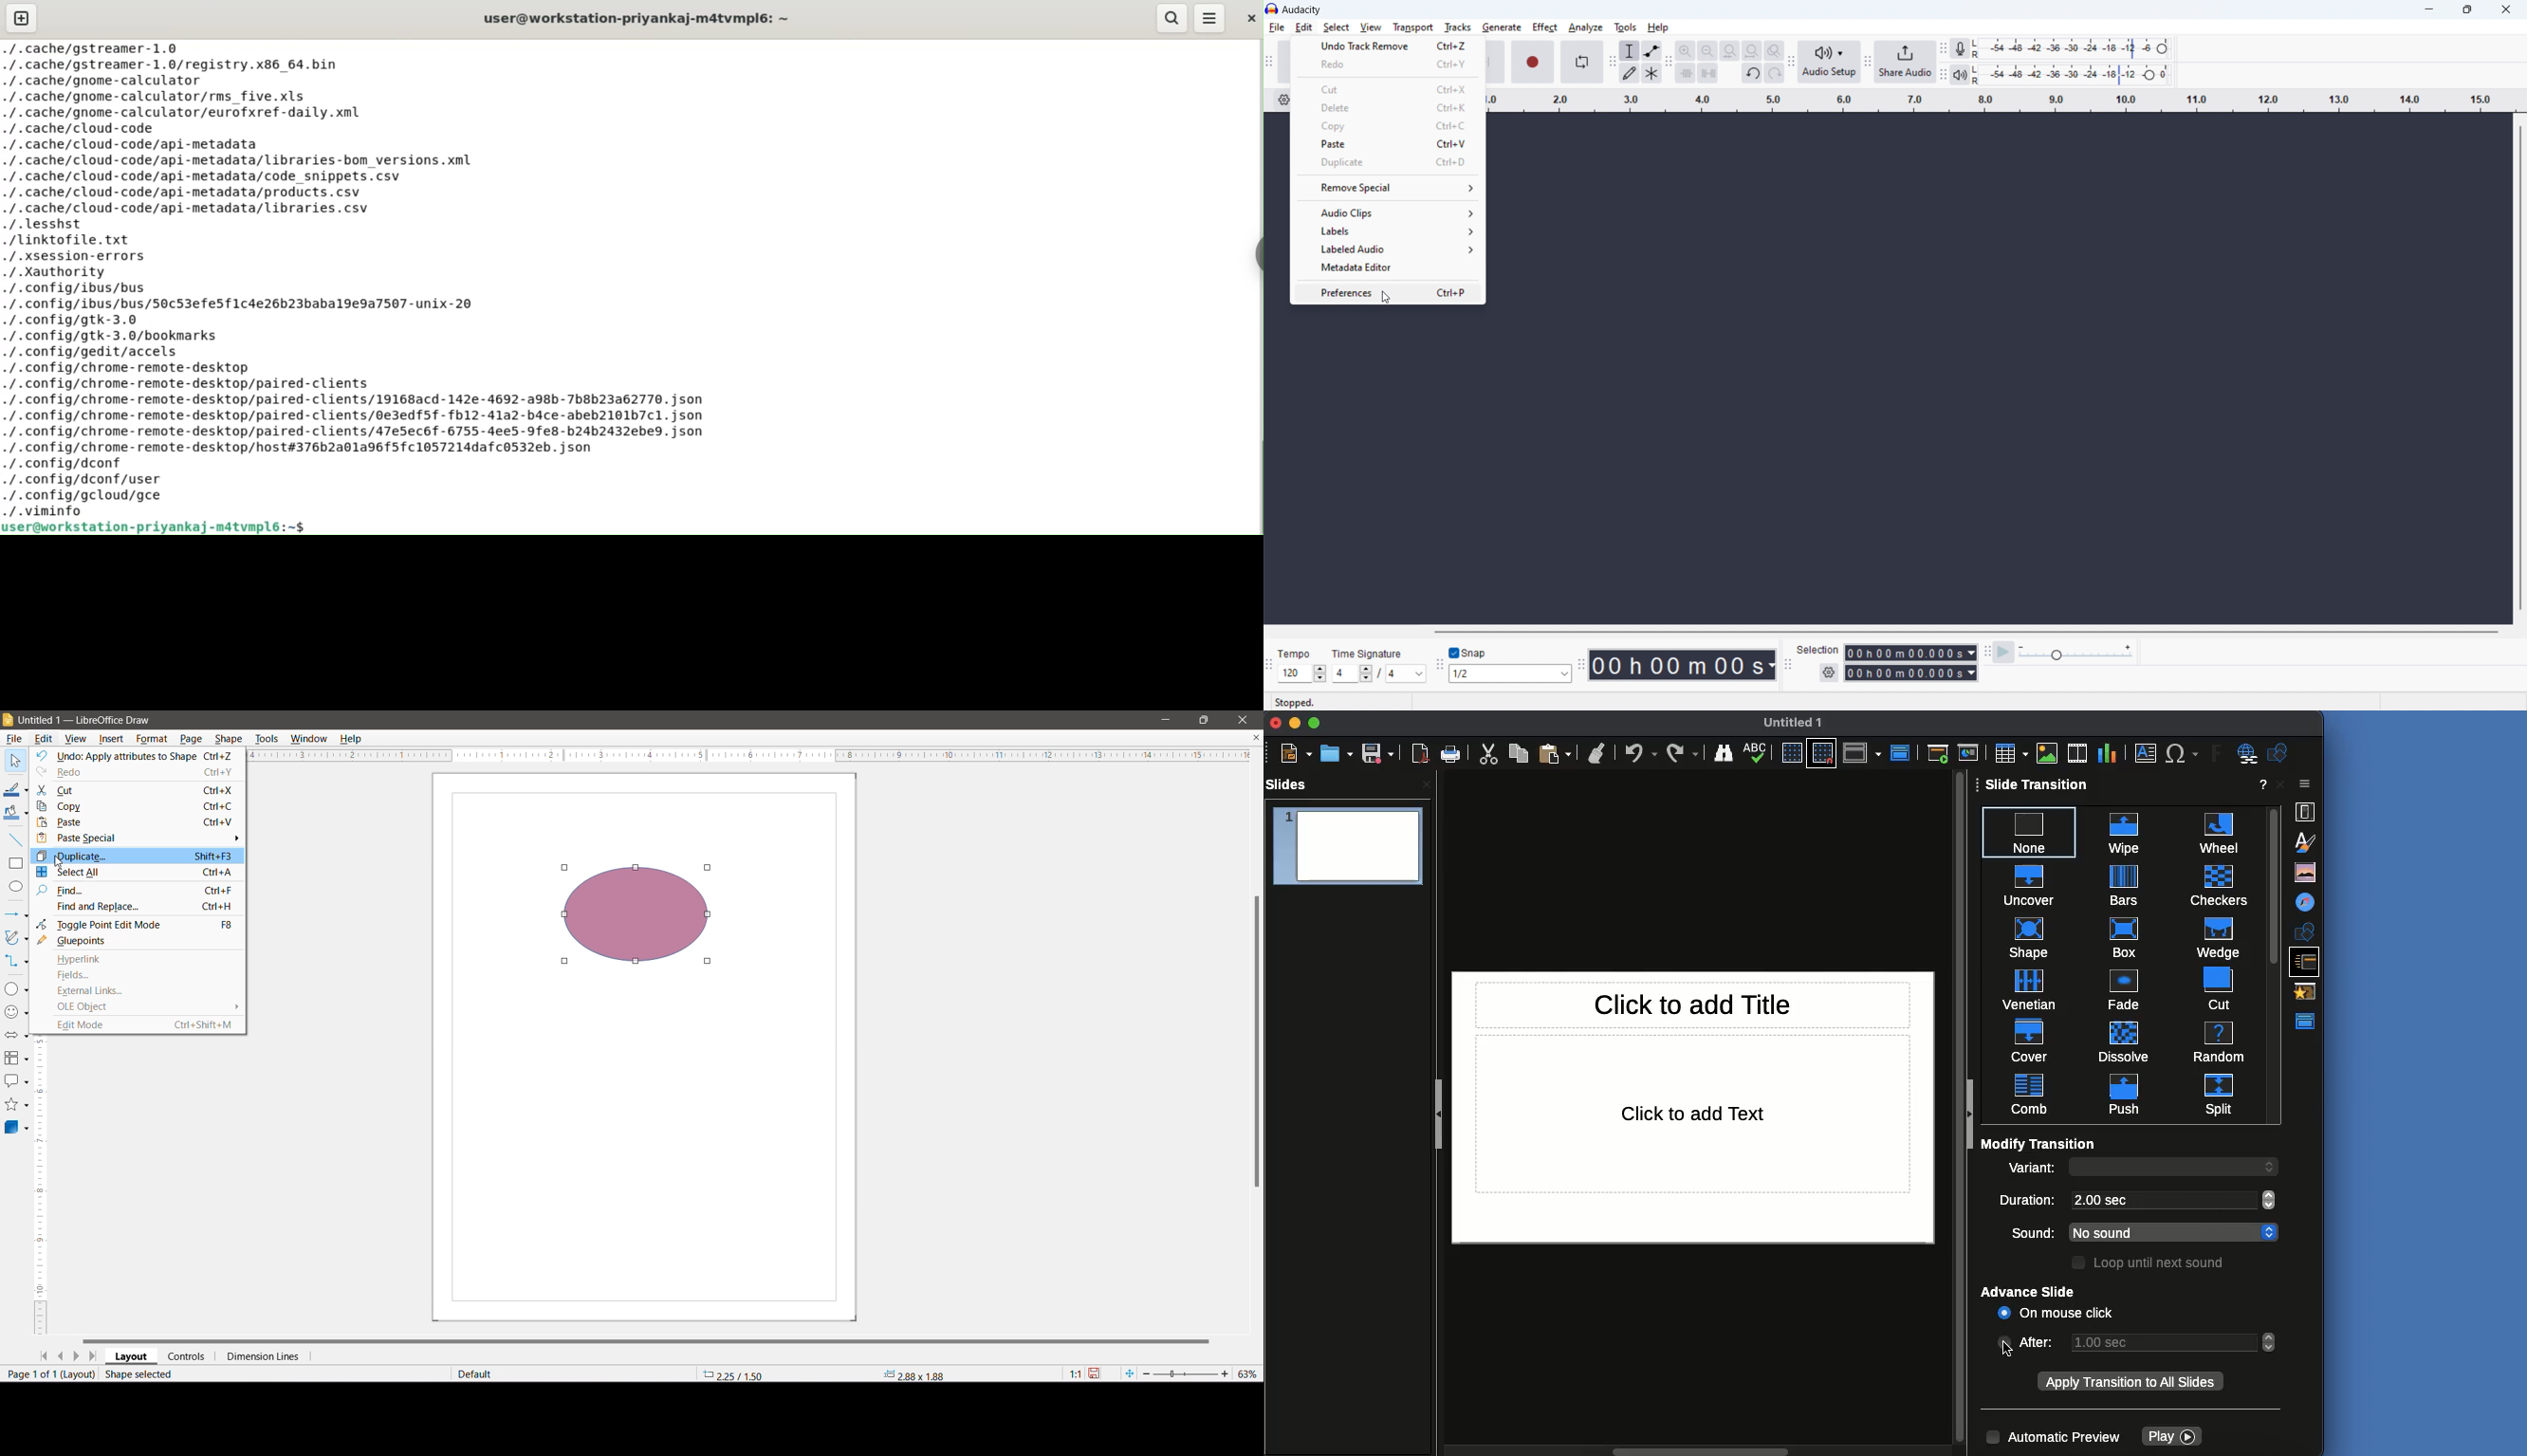  Describe the element at coordinates (733, 1374) in the screenshot. I see `Object Position` at that location.